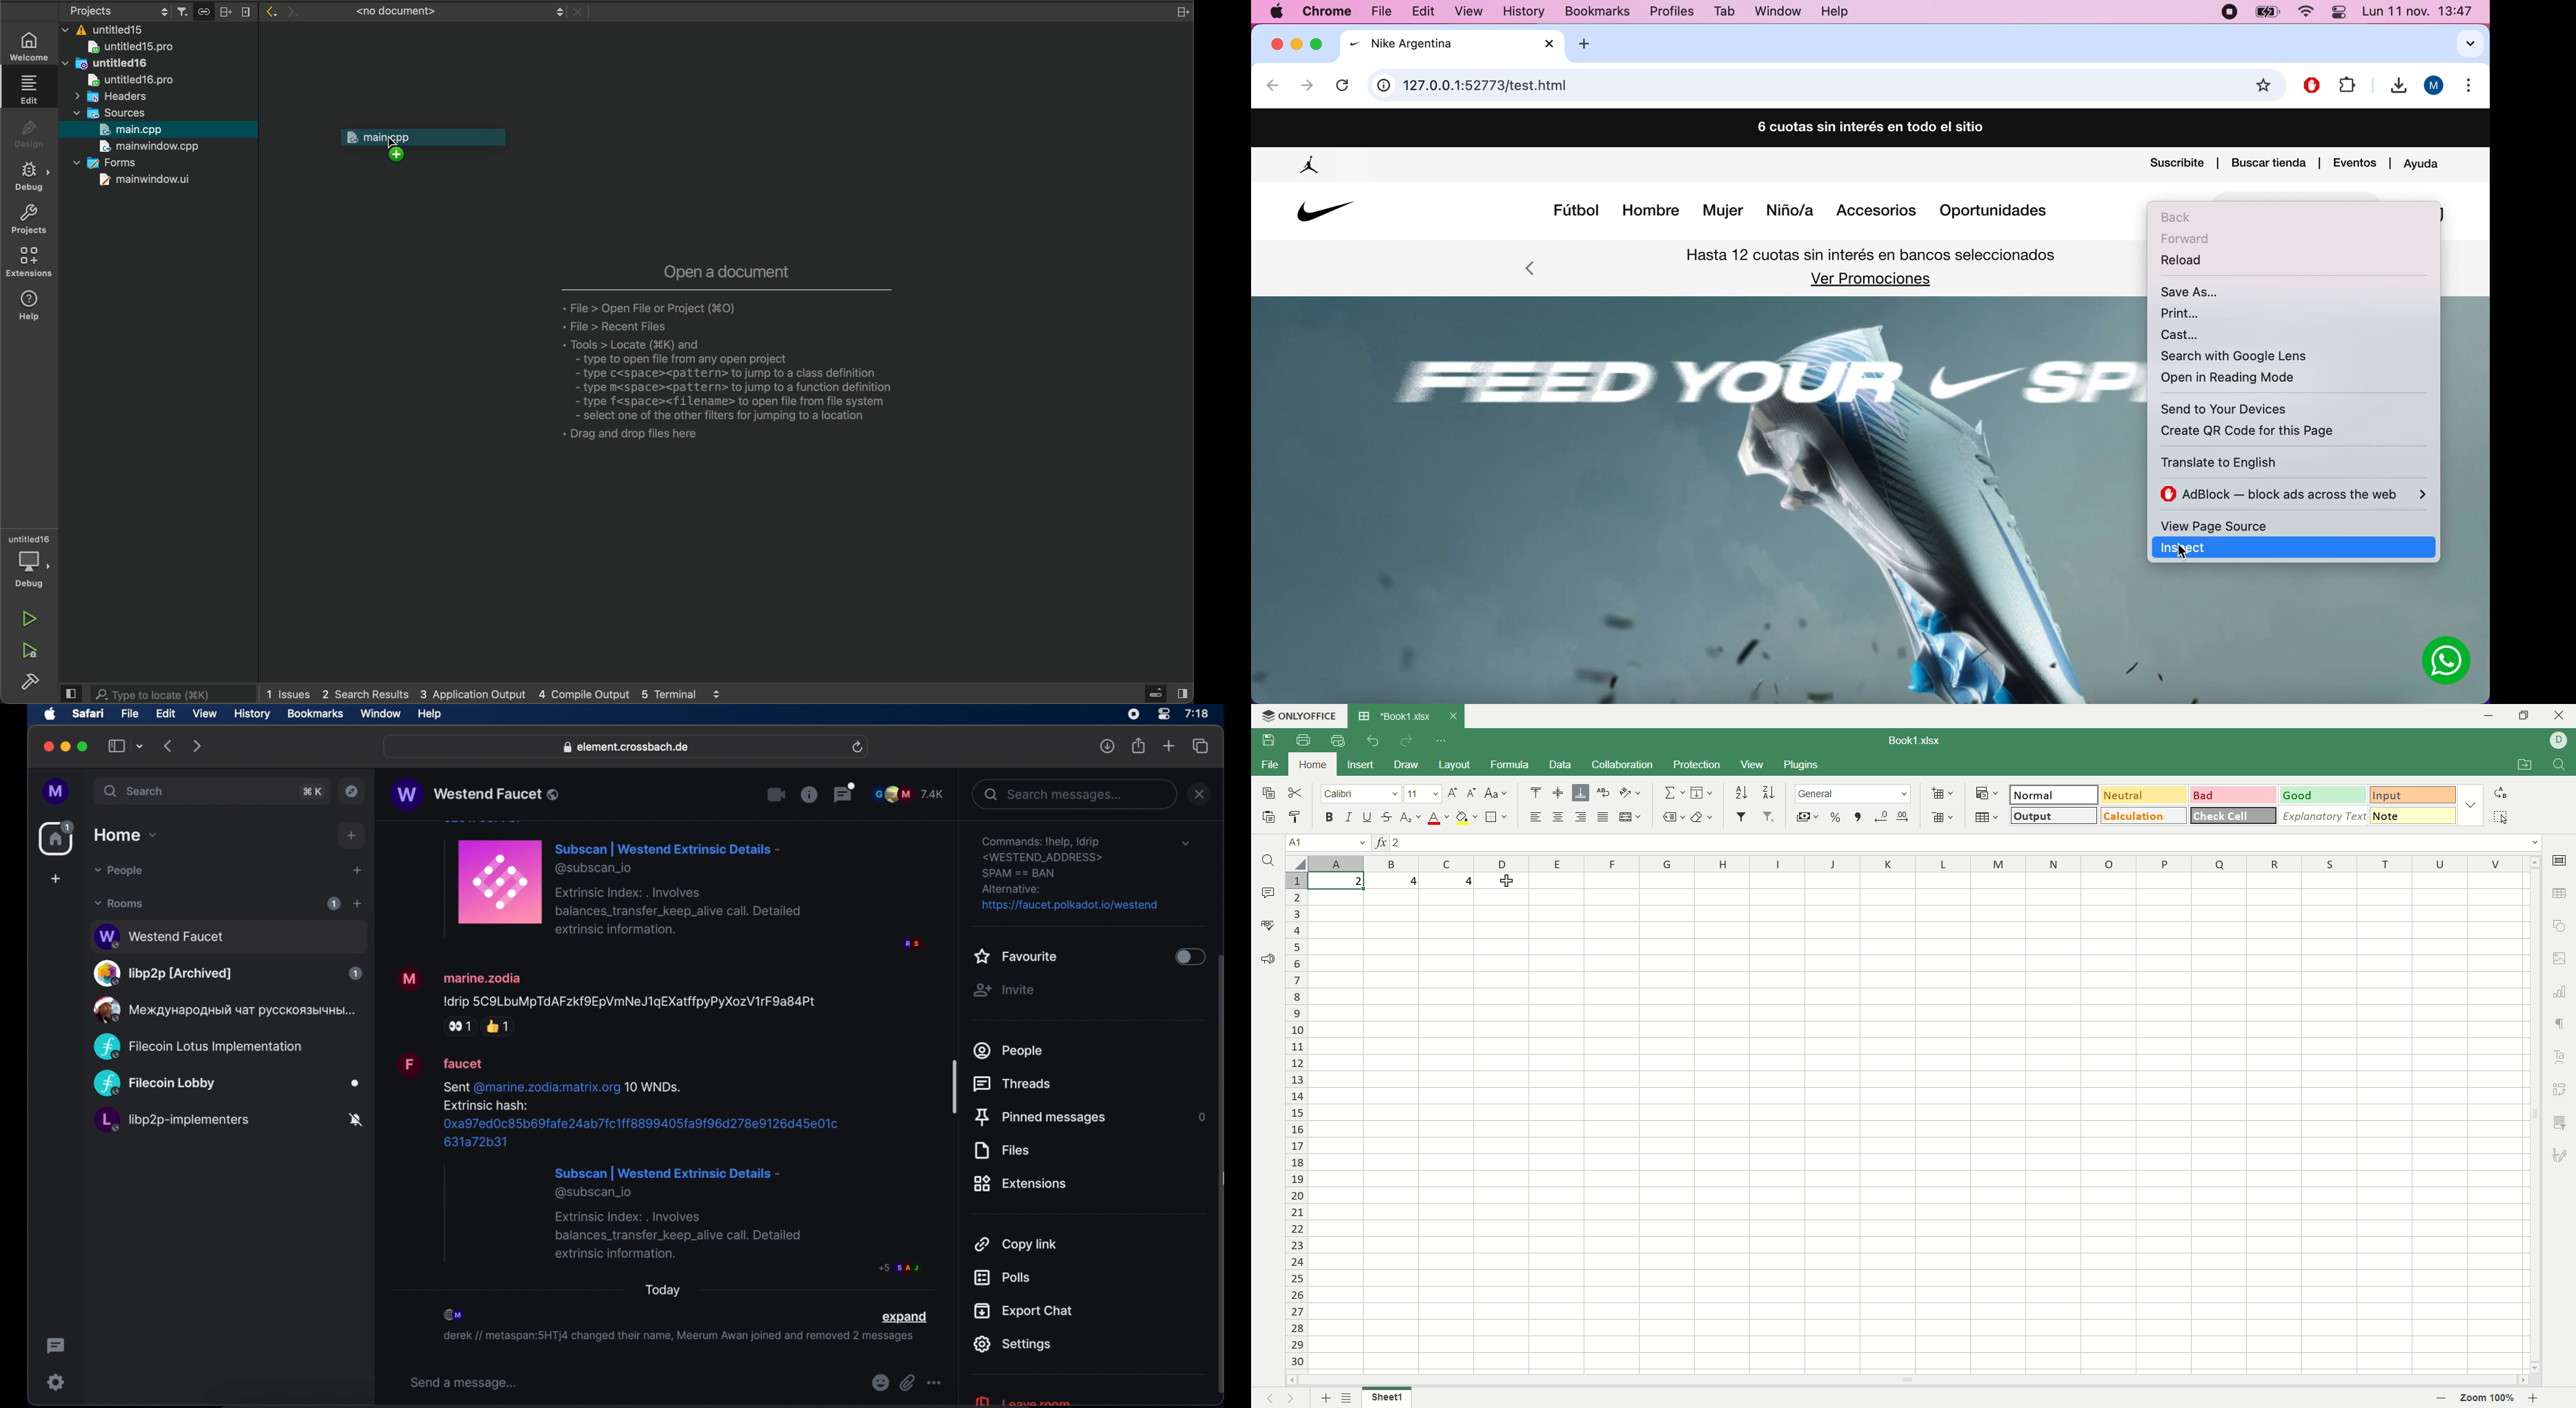 This screenshot has width=2576, height=1428. Describe the element at coordinates (1295, 864) in the screenshot. I see `select all` at that location.